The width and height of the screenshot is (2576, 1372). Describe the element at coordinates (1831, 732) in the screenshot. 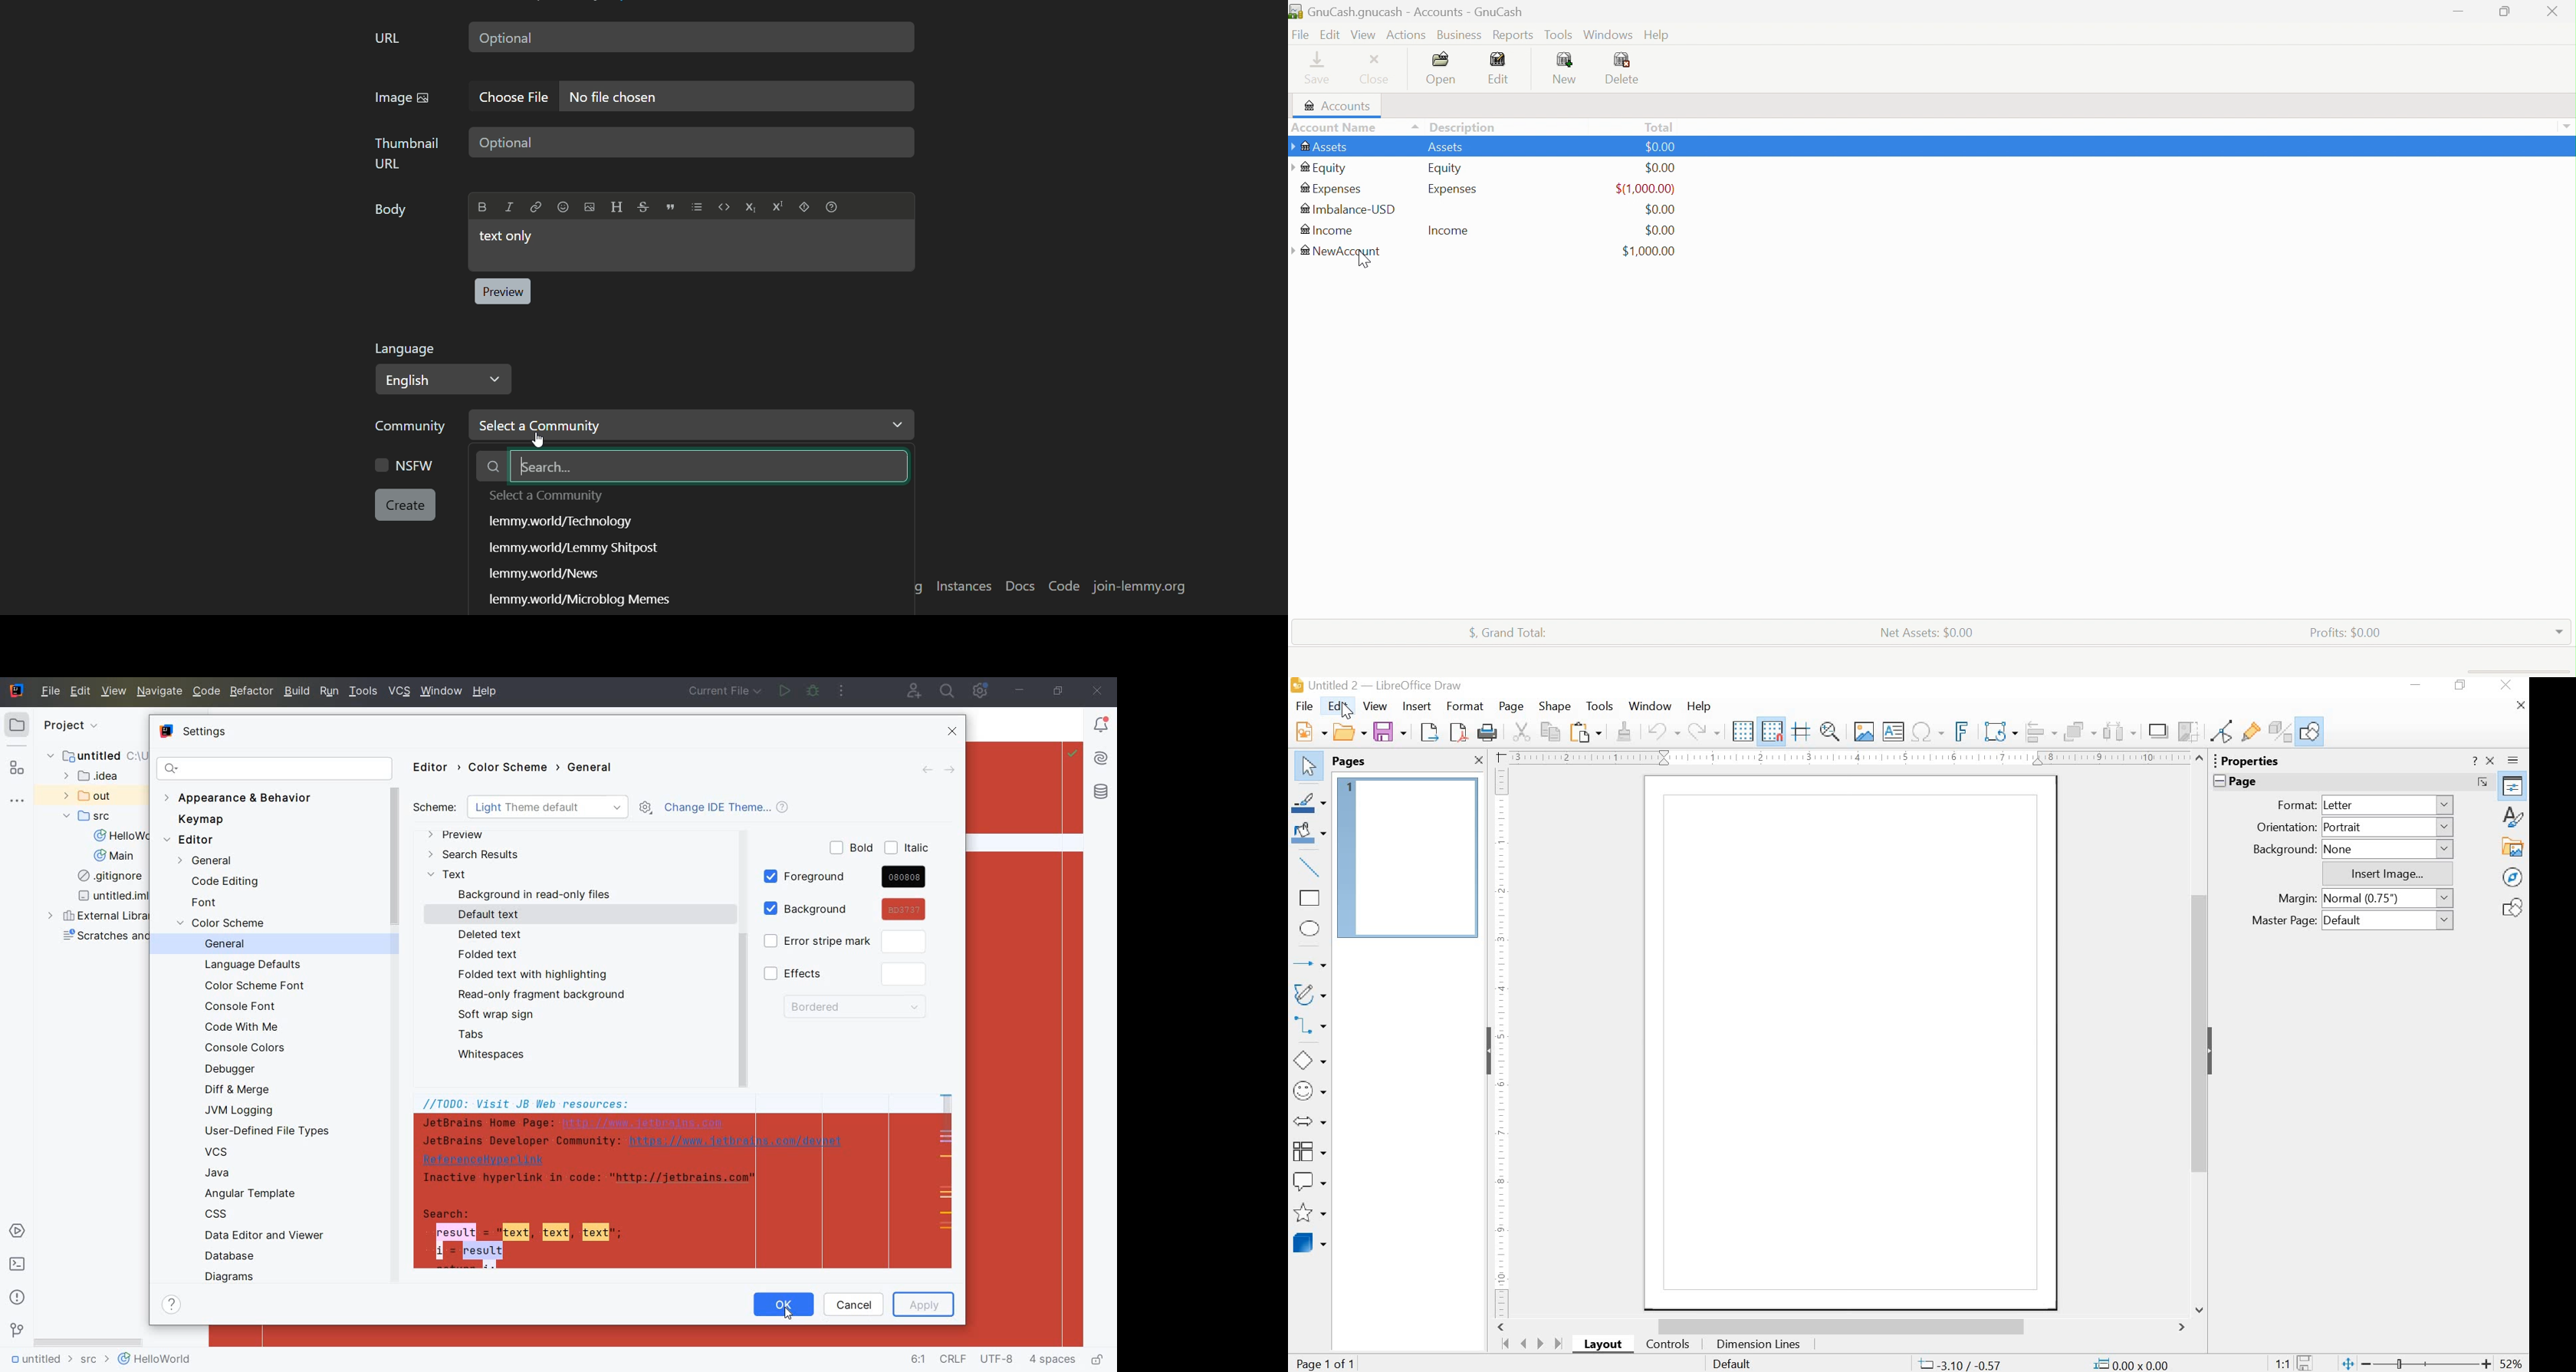

I see `Zoom & Pan (Ctrl to Zoom Out, Shift to Pan)` at that location.